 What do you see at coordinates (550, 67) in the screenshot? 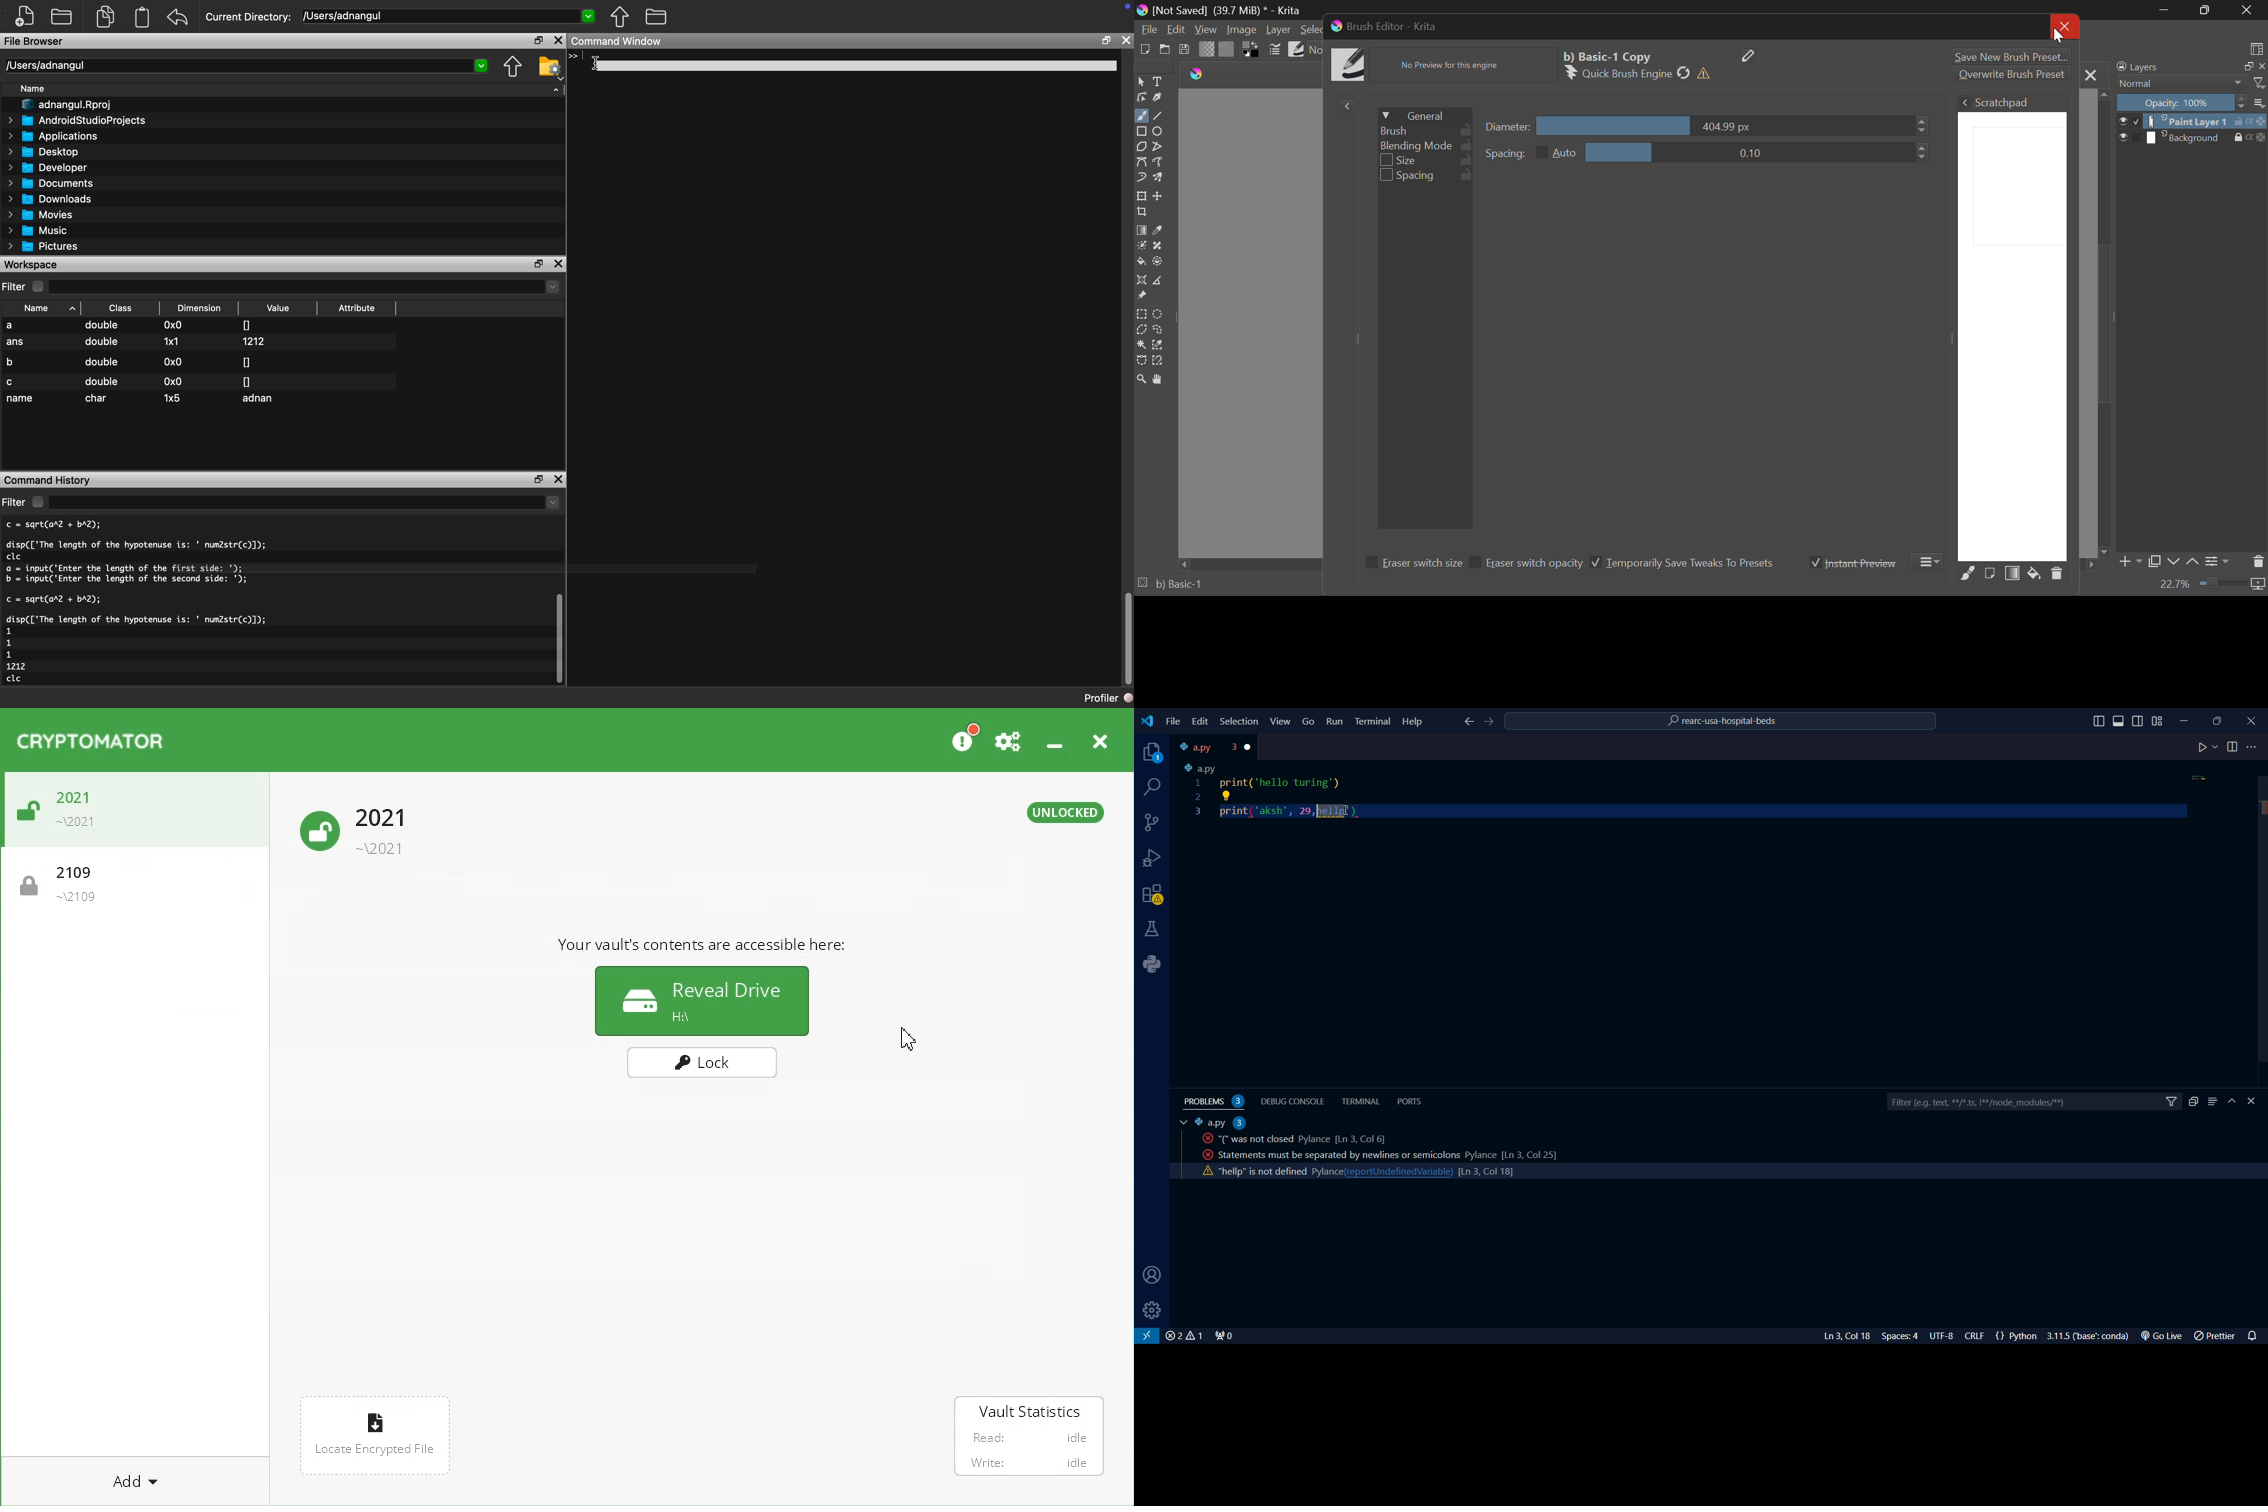
I see `folder settings` at bounding box center [550, 67].